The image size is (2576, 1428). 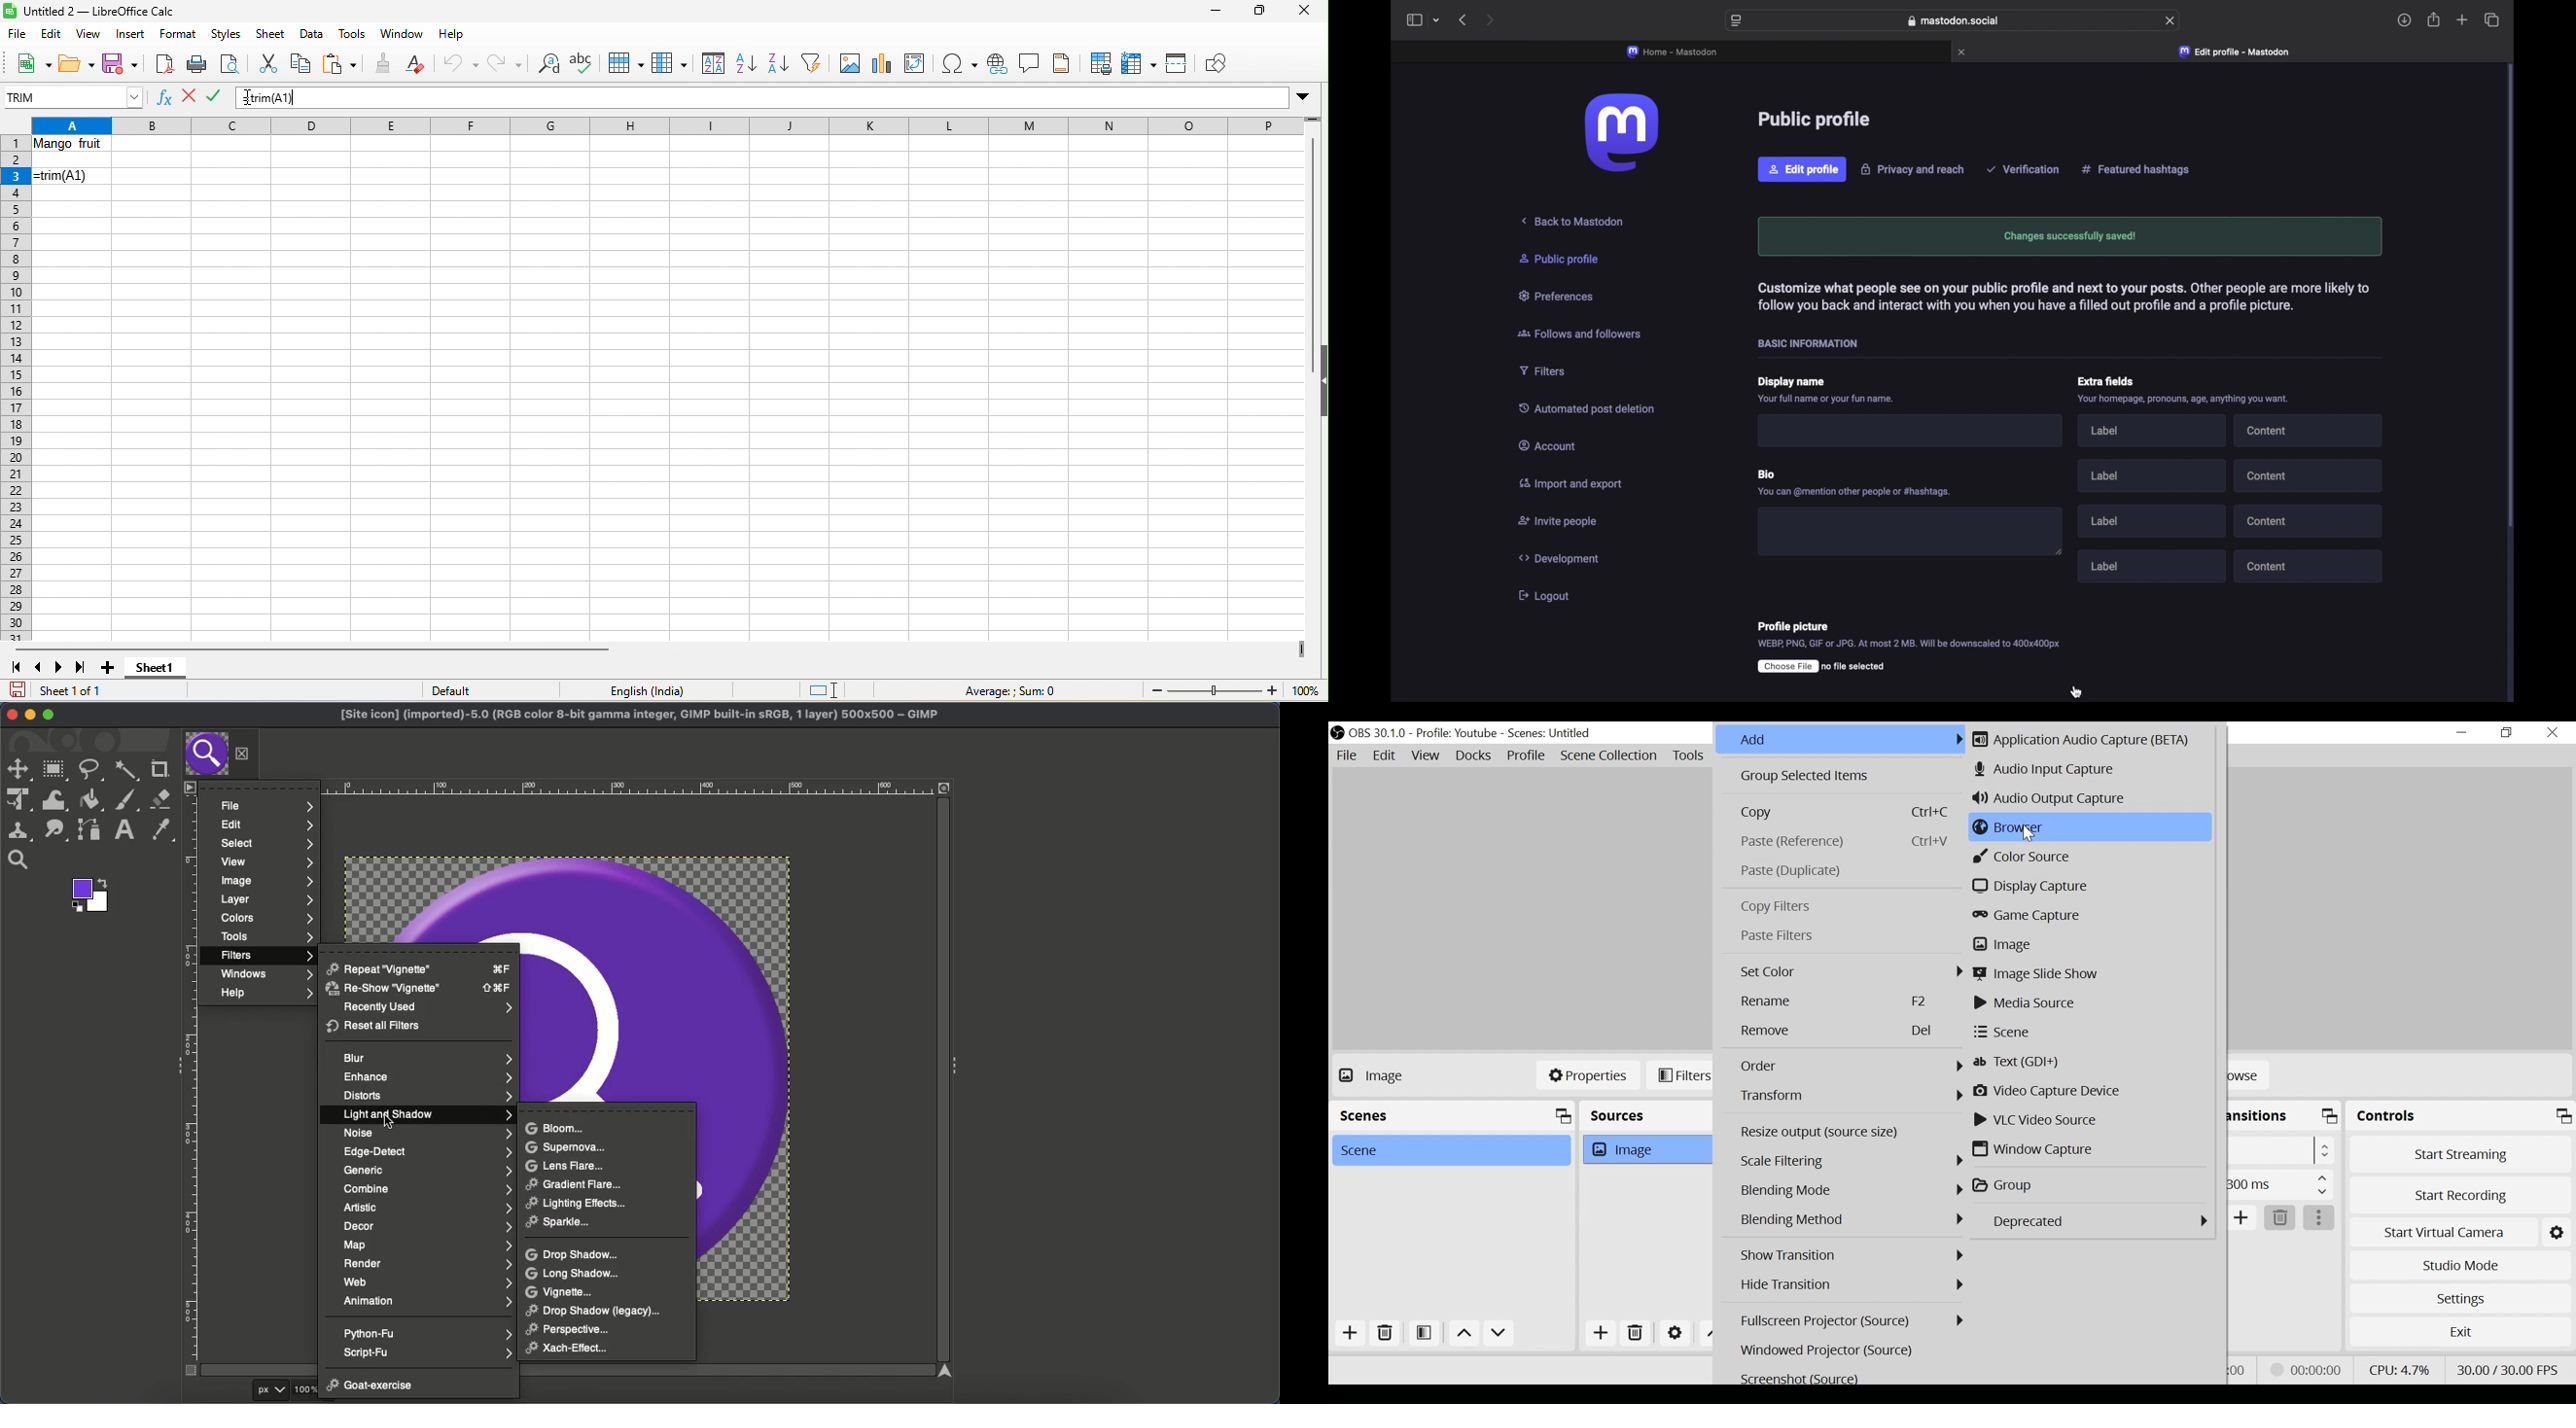 What do you see at coordinates (1640, 1118) in the screenshot?
I see `Sources` at bounding box center [1640, 1118].